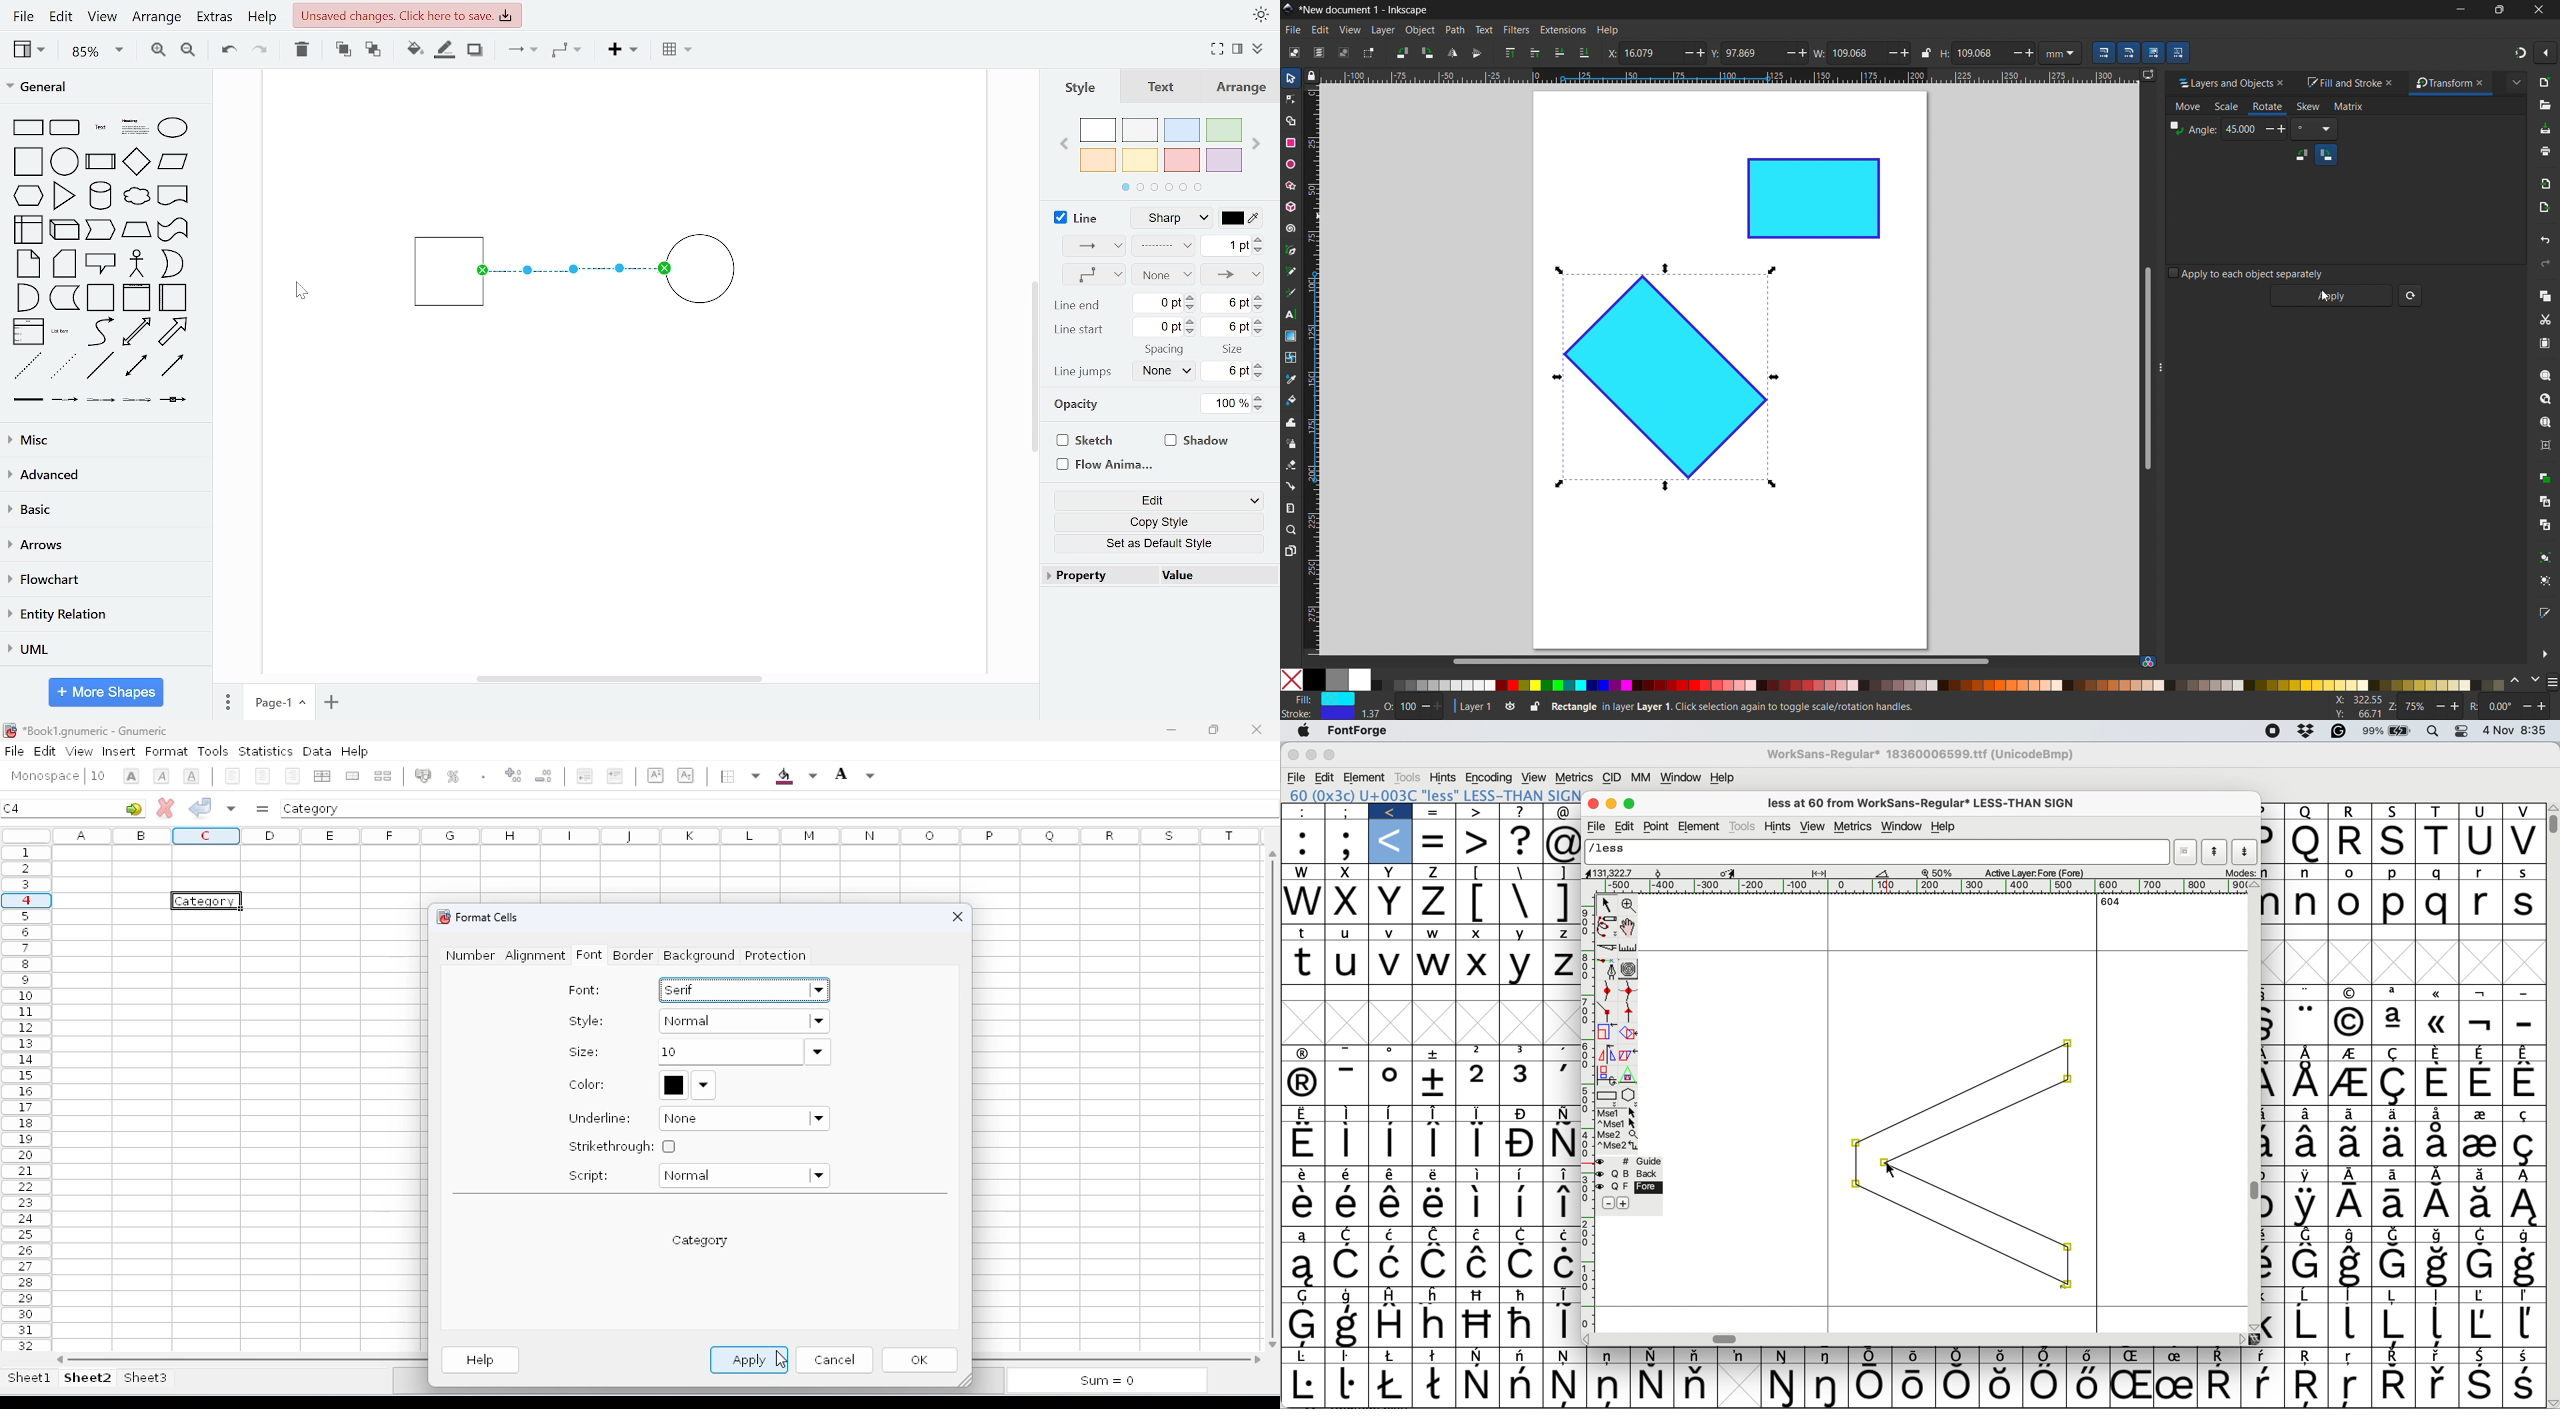 The height and width of the screenshot is (1428, 2576). Describe the element at coordinates (1077, 329) in the screenshot. I see `line start` at that location.